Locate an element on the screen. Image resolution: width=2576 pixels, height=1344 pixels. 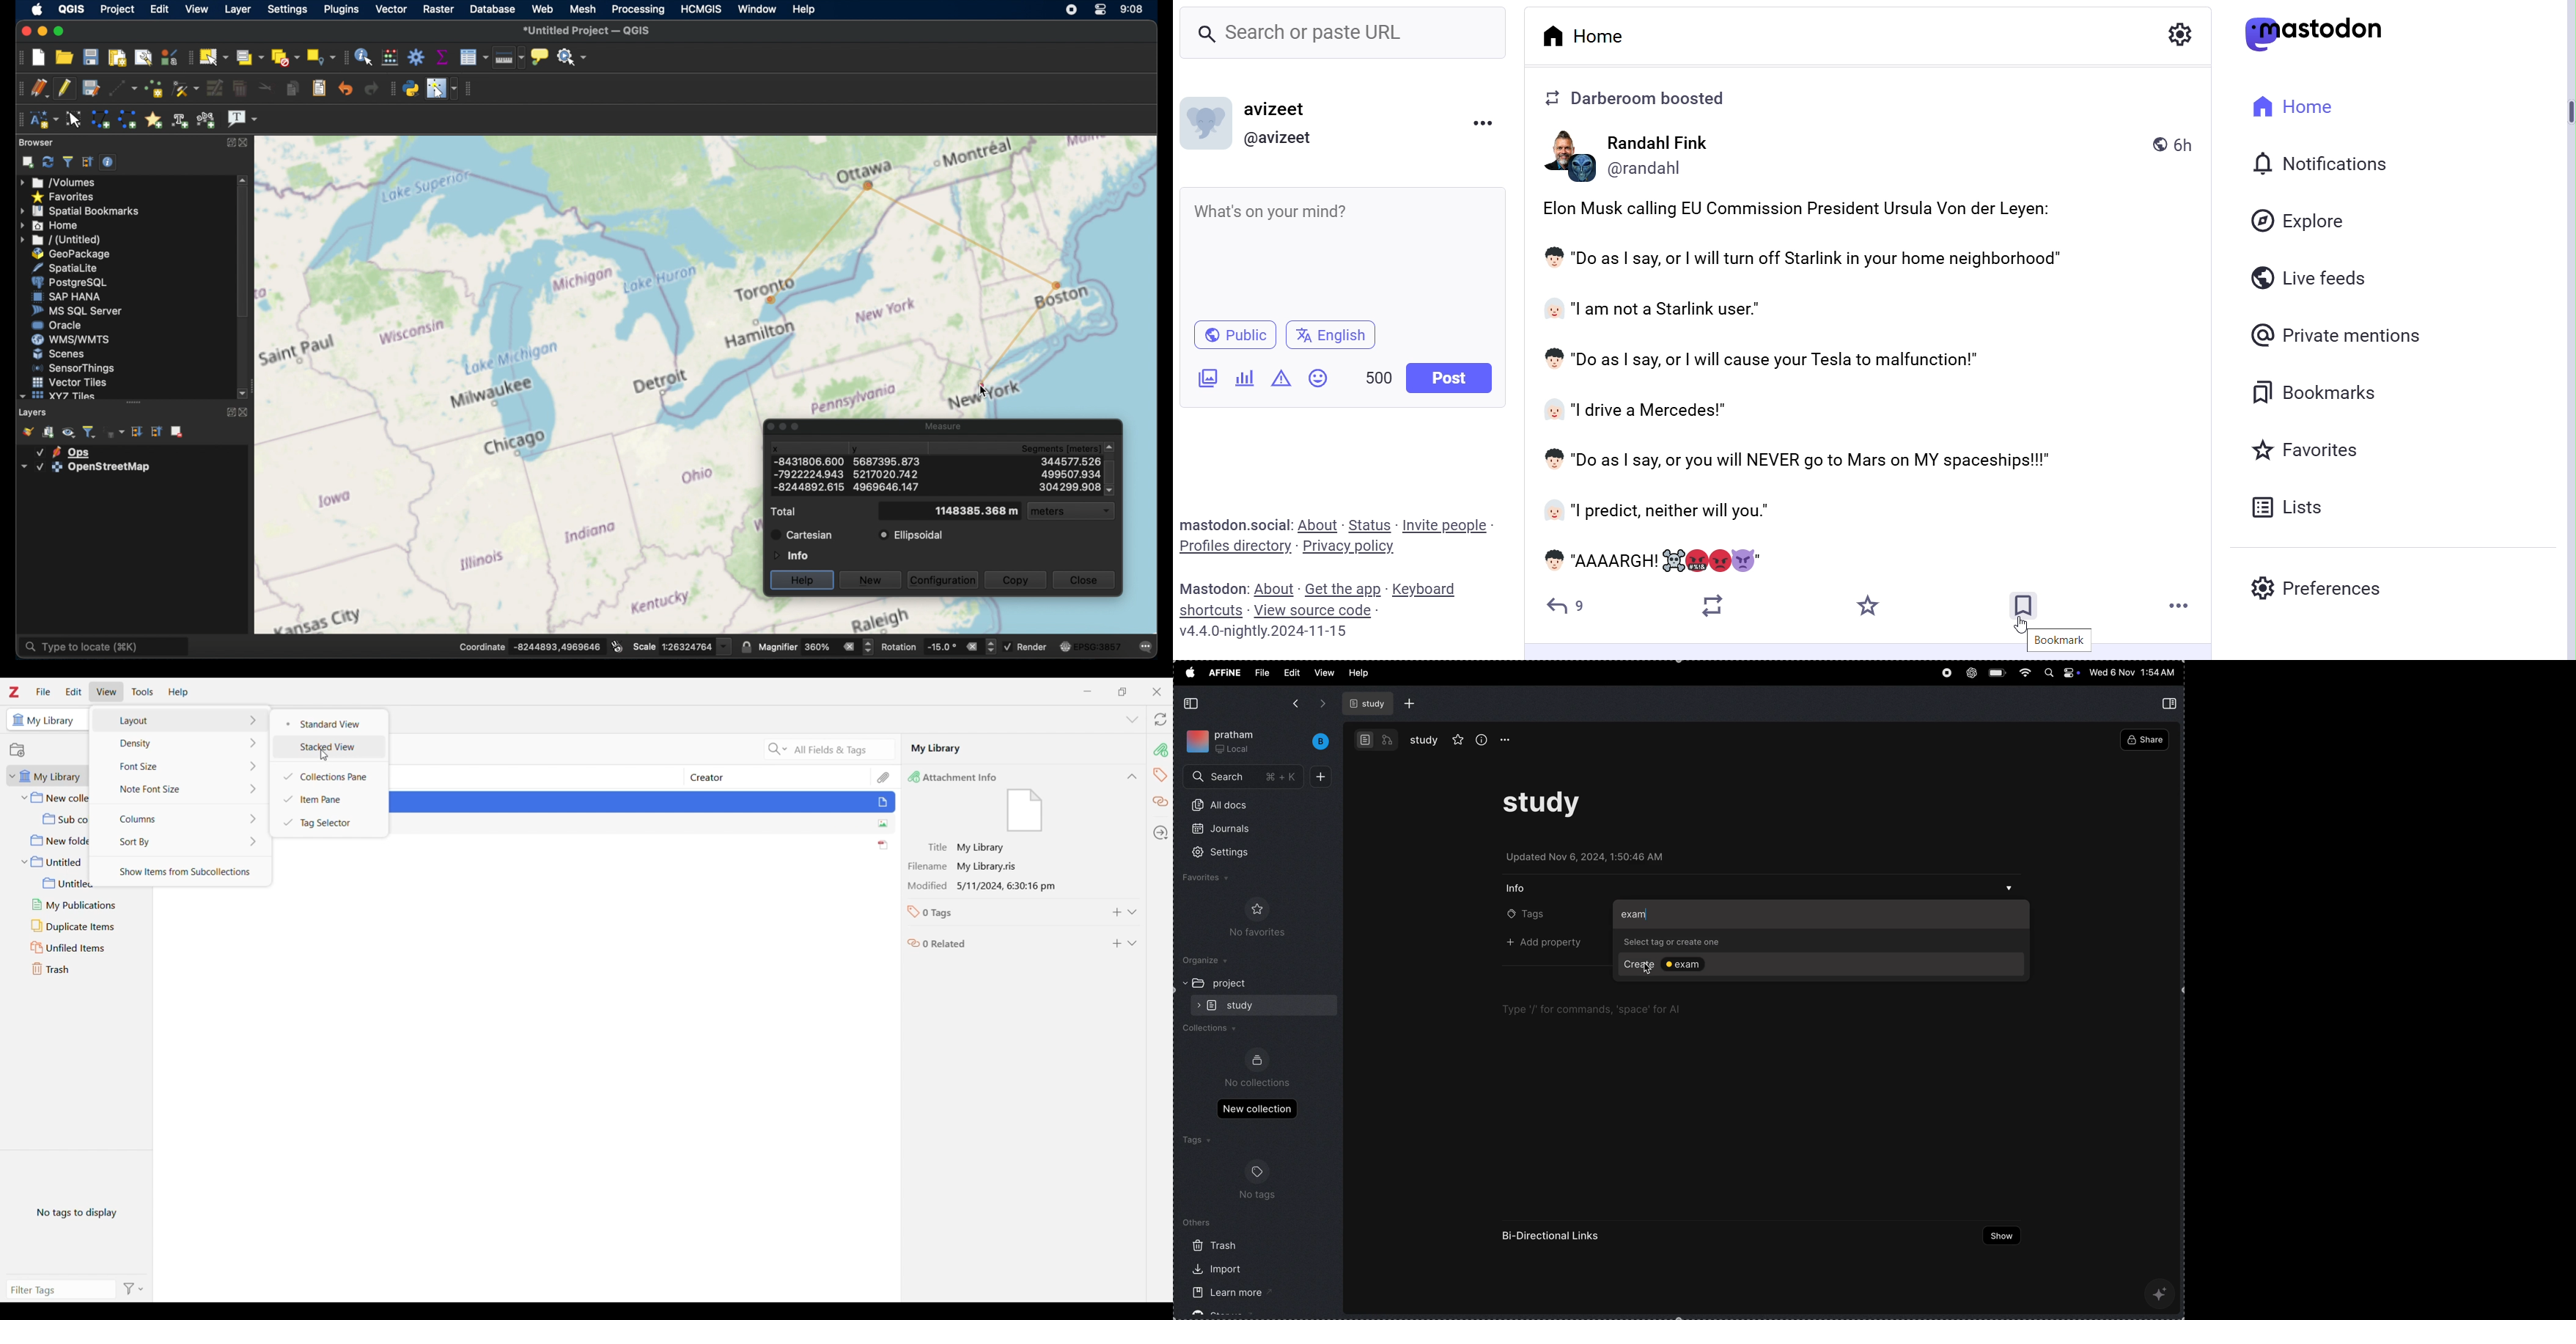
List all tabs is located at coordinates (1132, 719).